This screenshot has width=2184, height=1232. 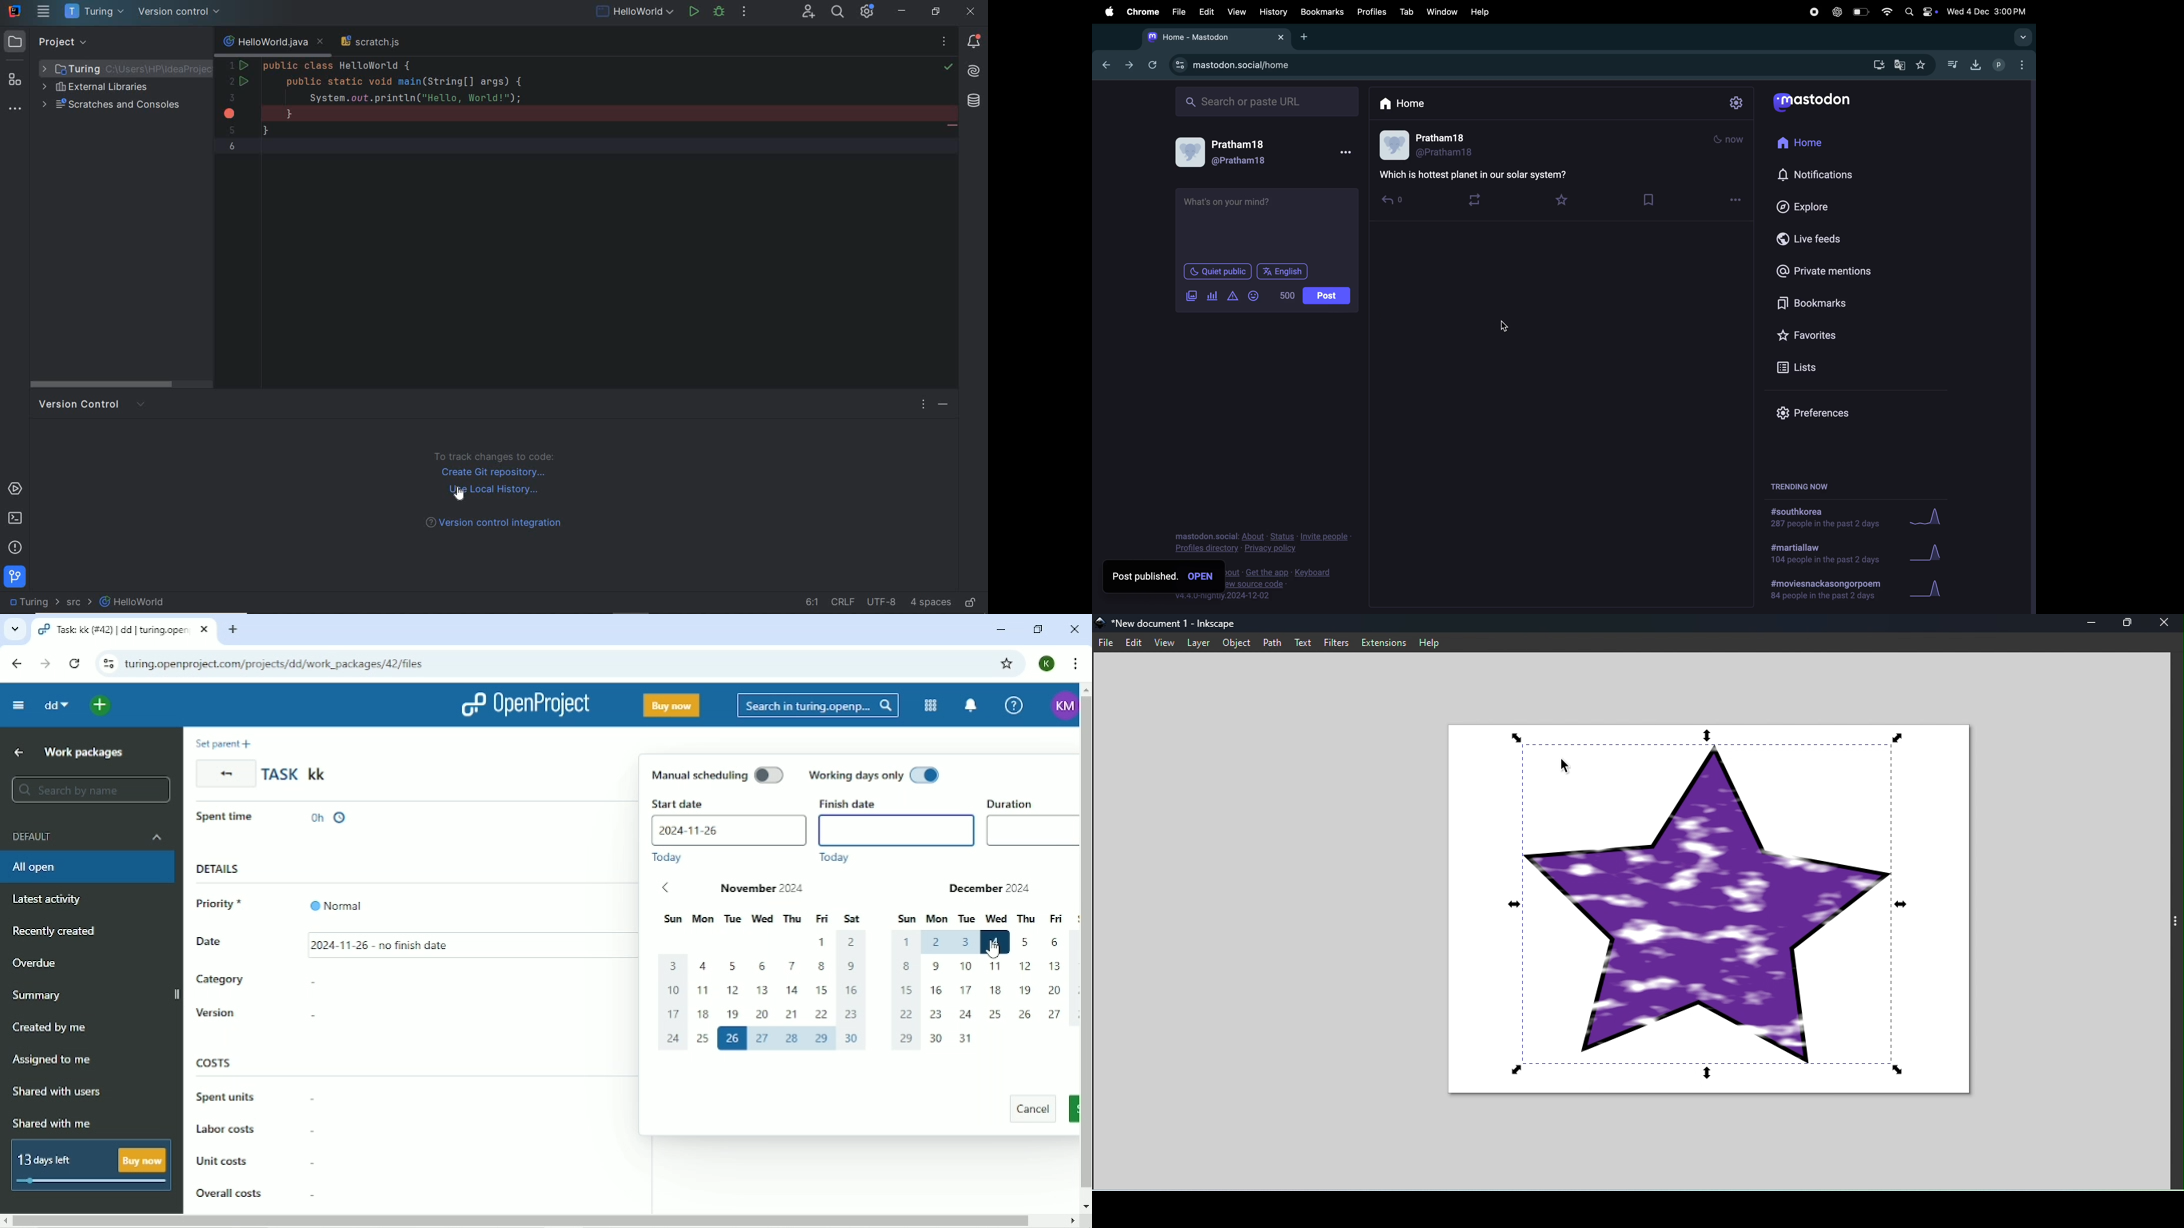 I want to click on Cursor, so click(x=1565, y=766).